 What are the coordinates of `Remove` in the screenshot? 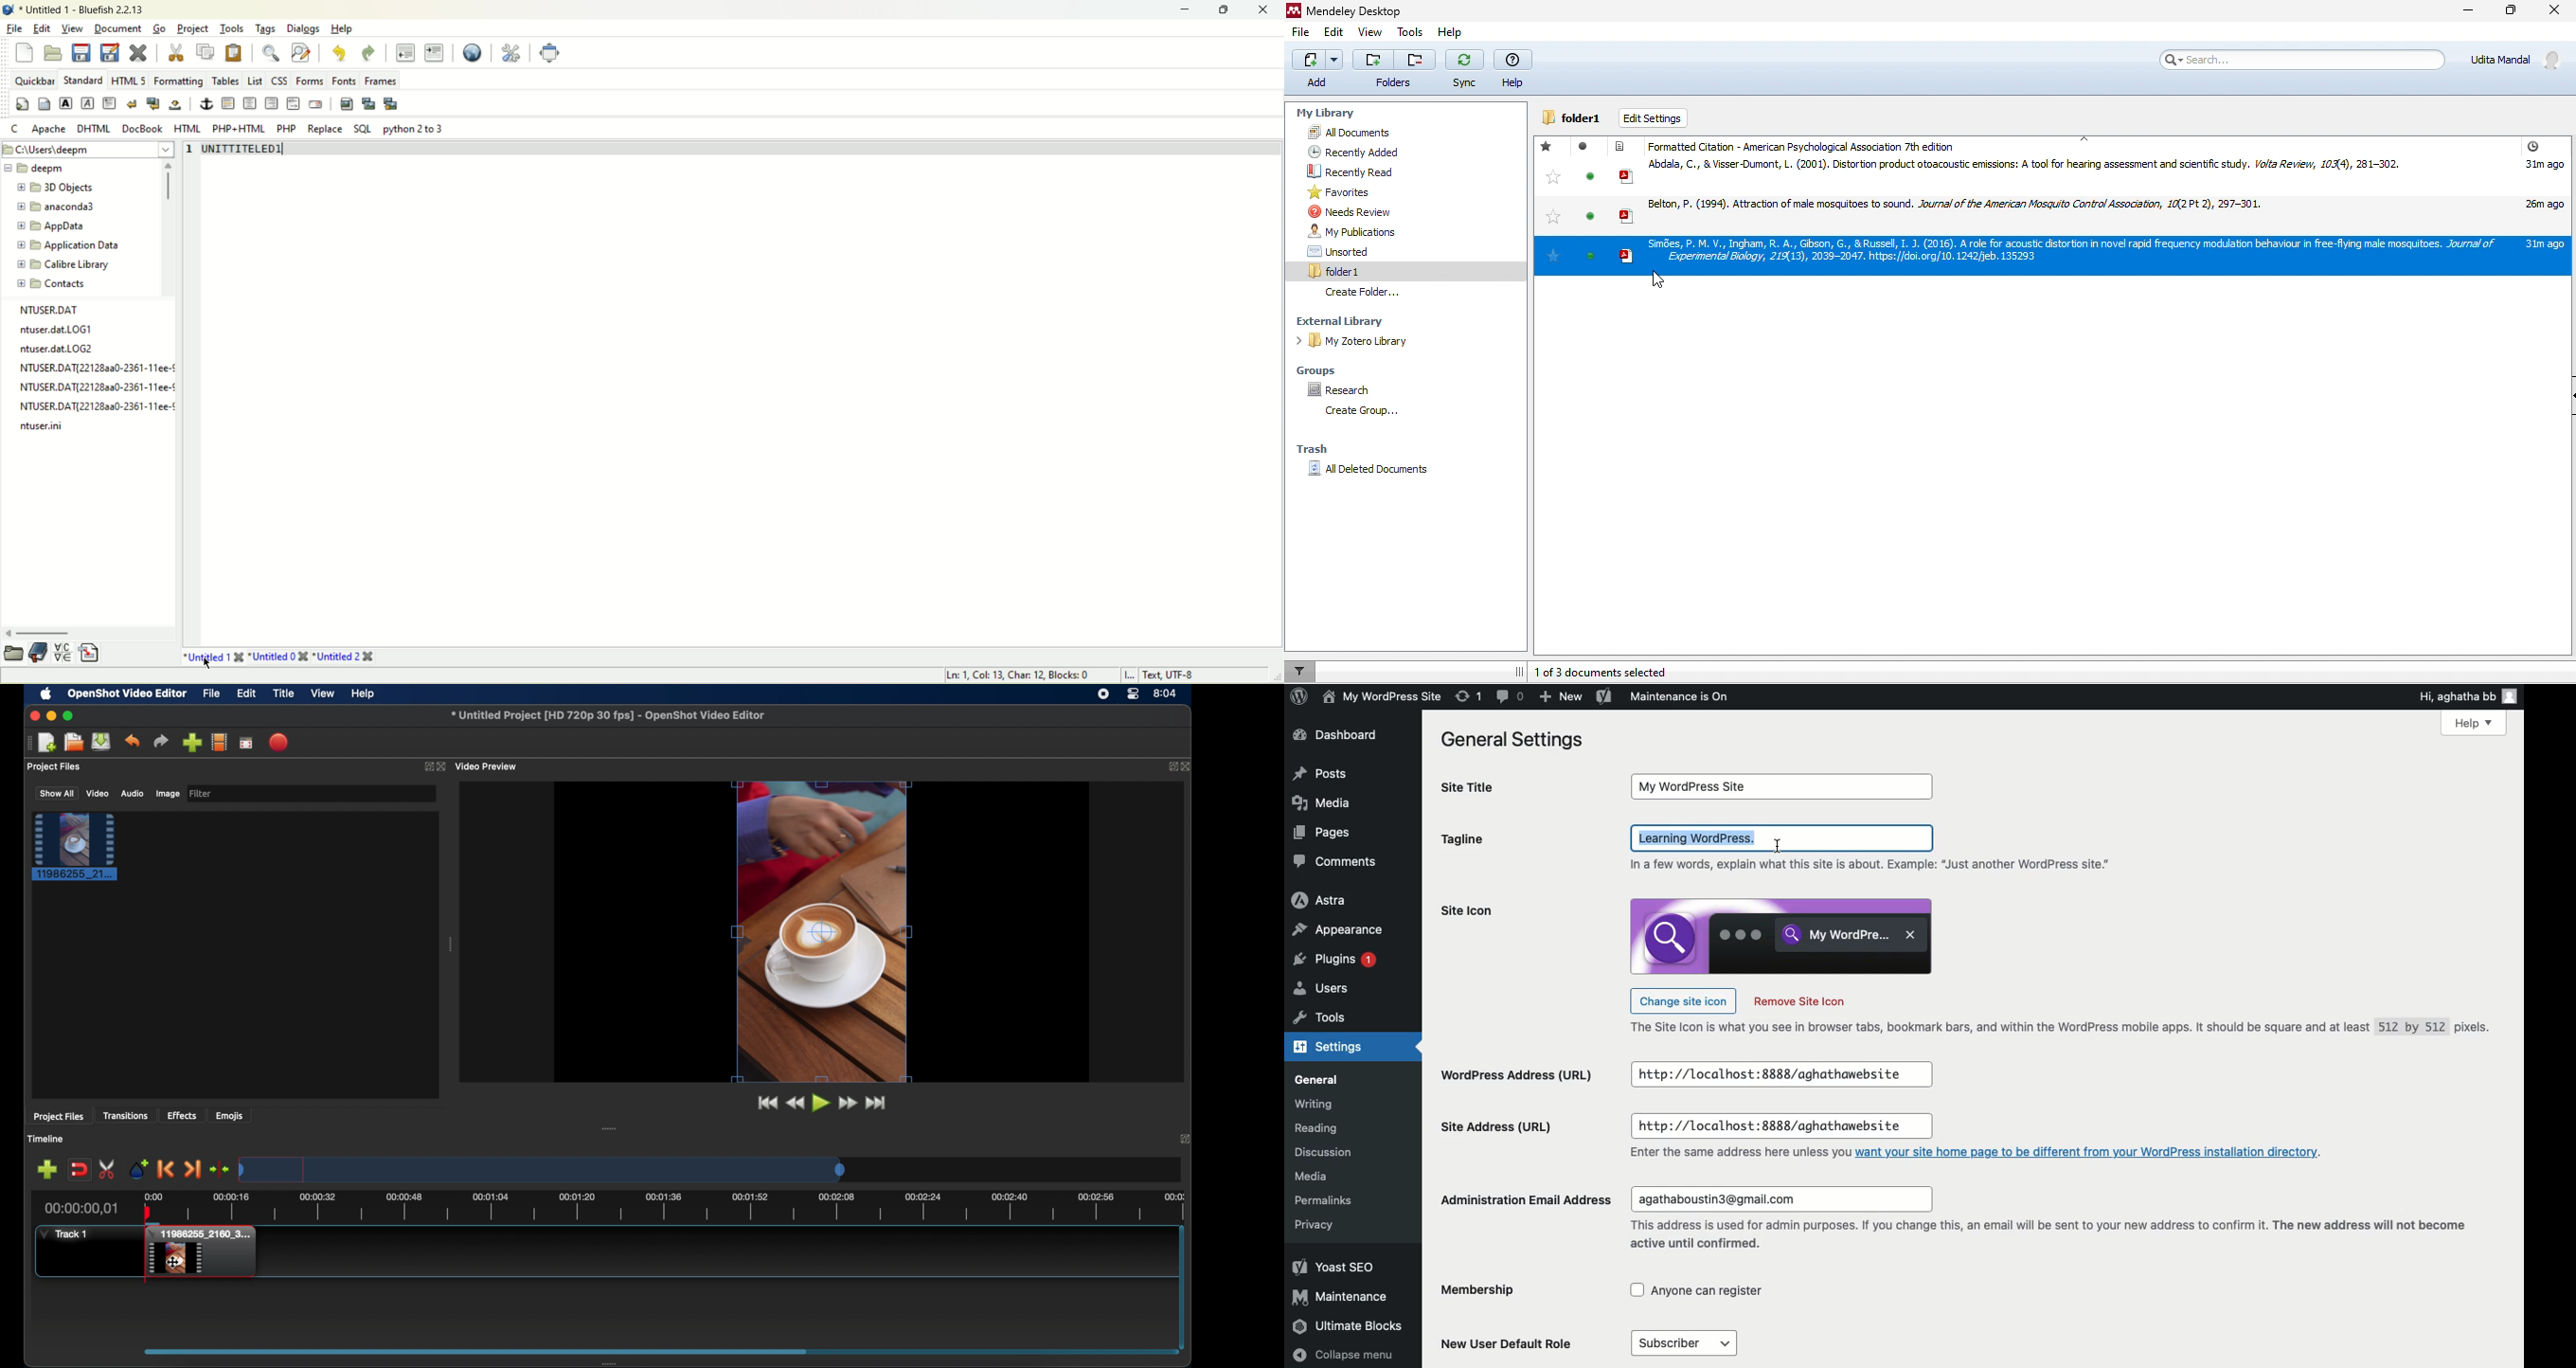 It's located at (1799, 1002).